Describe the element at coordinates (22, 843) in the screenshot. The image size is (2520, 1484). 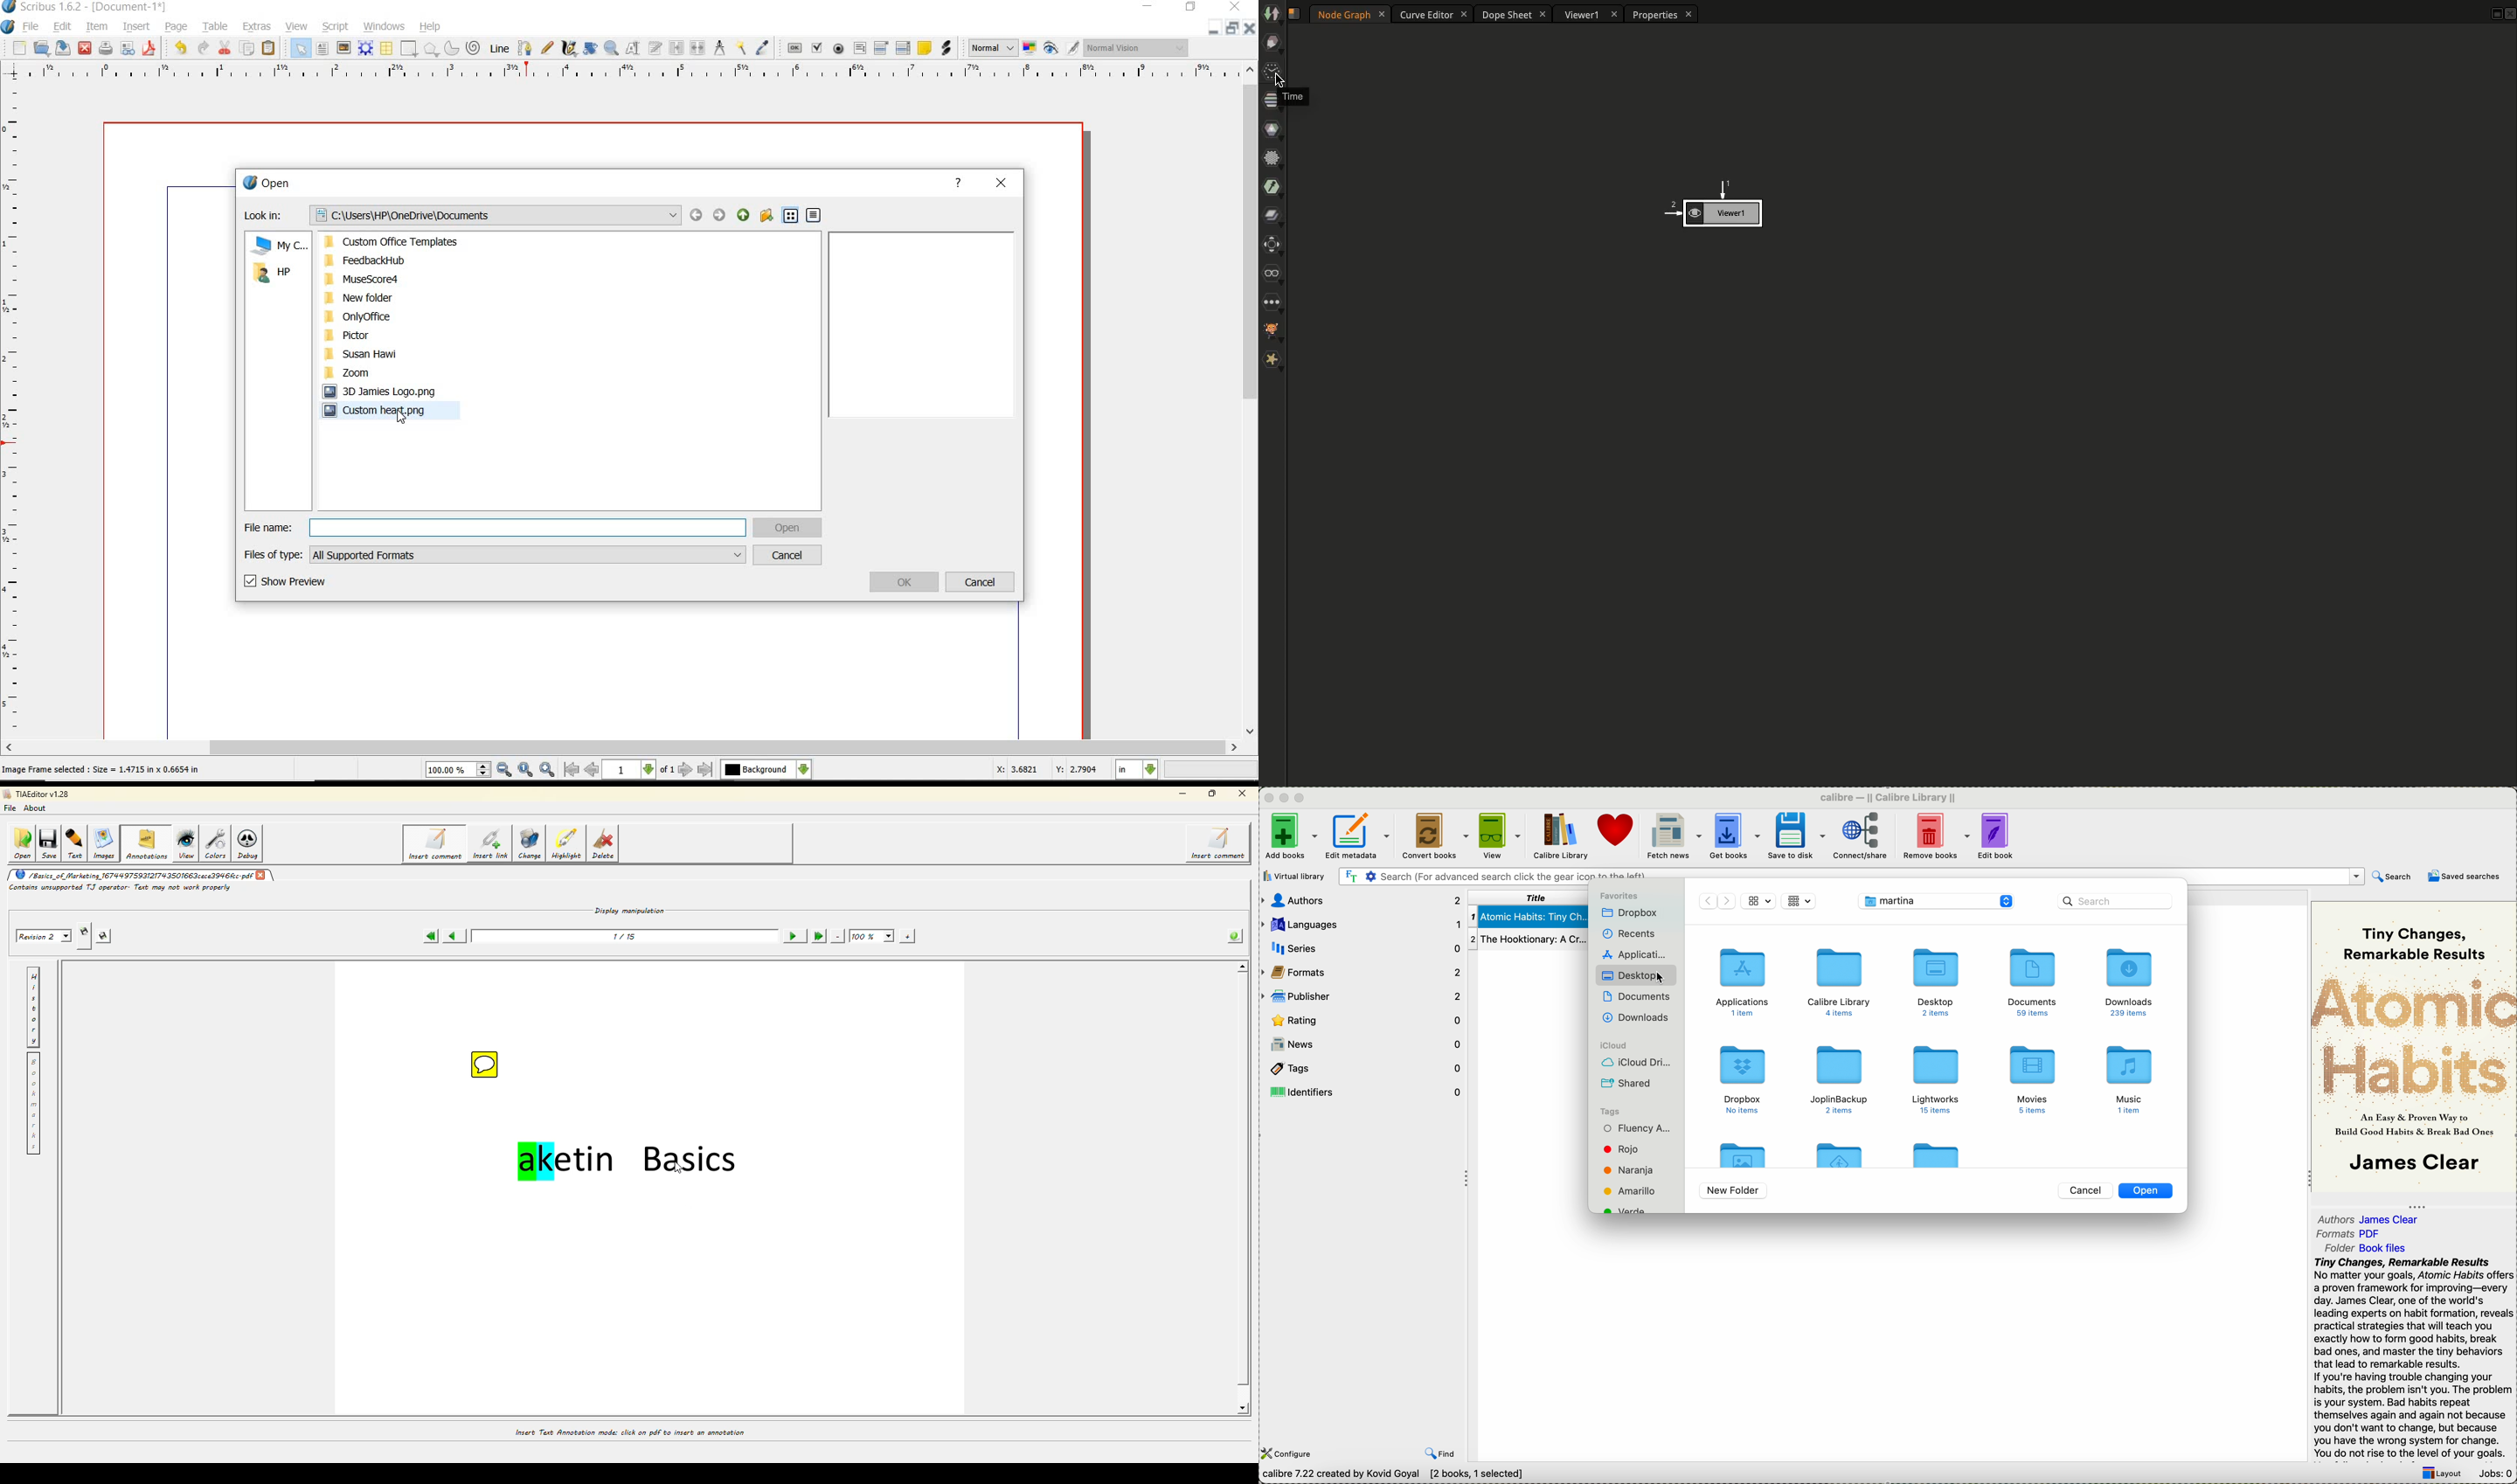
I see `open` at that location.